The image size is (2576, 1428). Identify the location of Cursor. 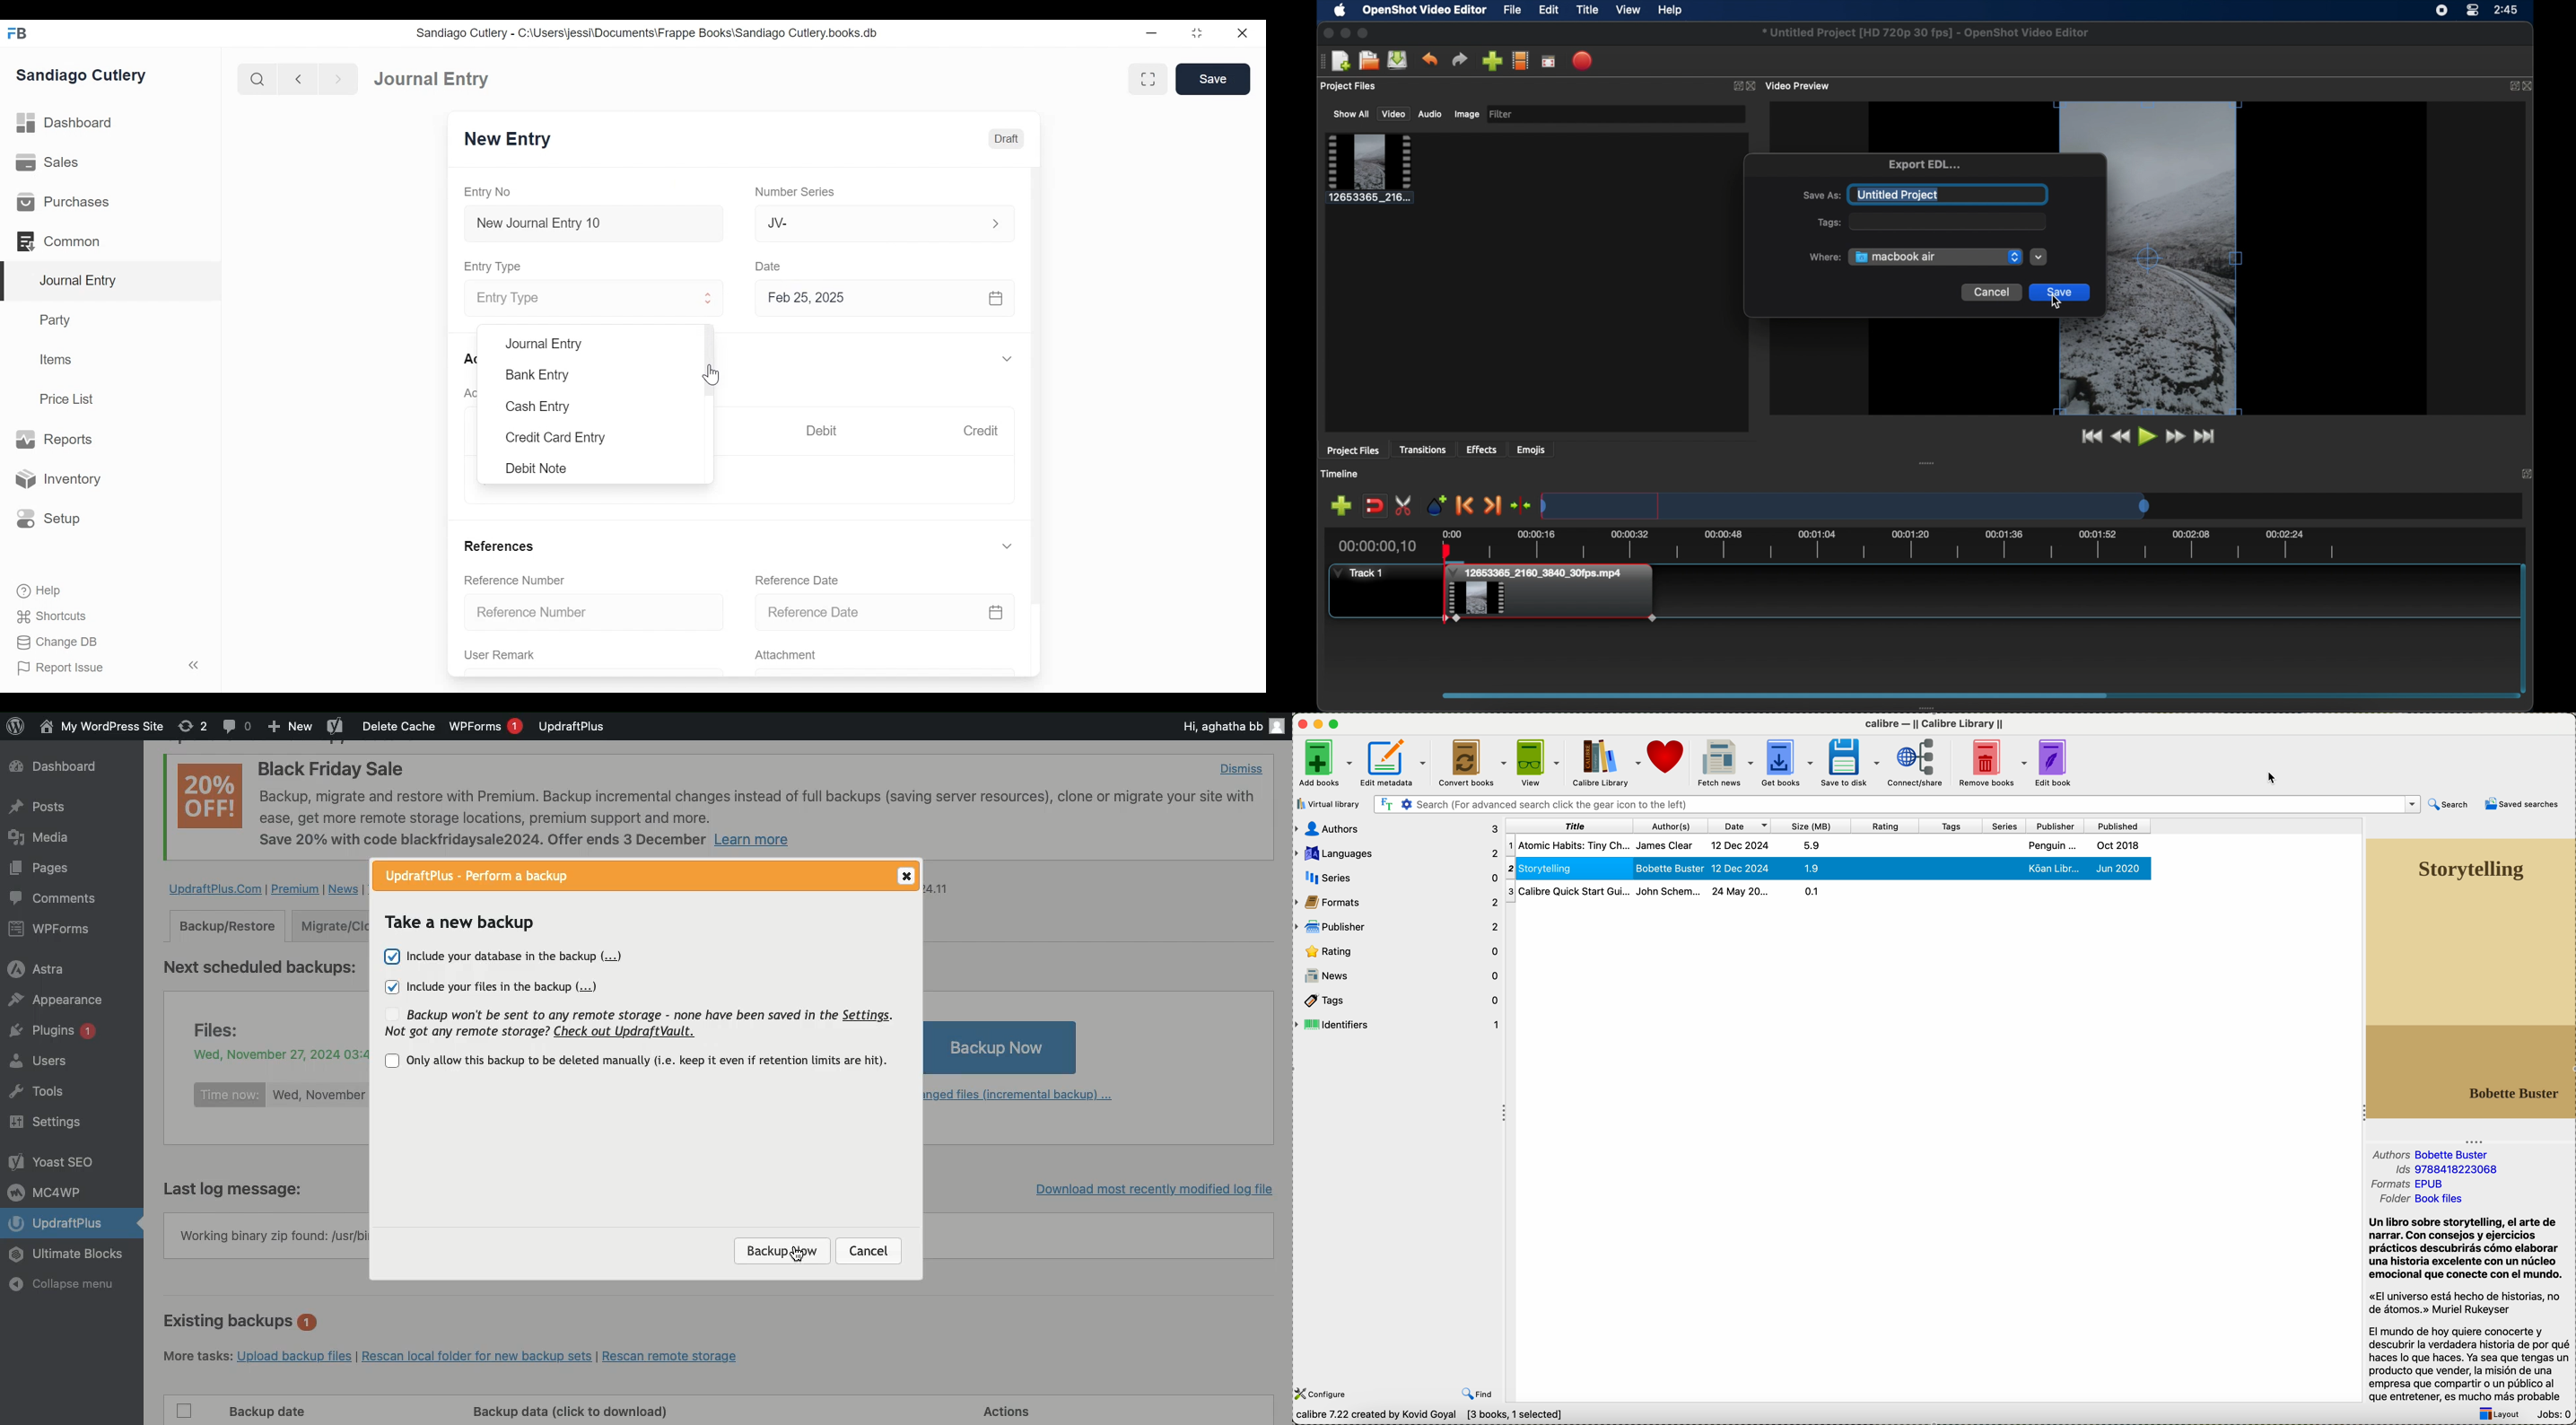
(711, 373).